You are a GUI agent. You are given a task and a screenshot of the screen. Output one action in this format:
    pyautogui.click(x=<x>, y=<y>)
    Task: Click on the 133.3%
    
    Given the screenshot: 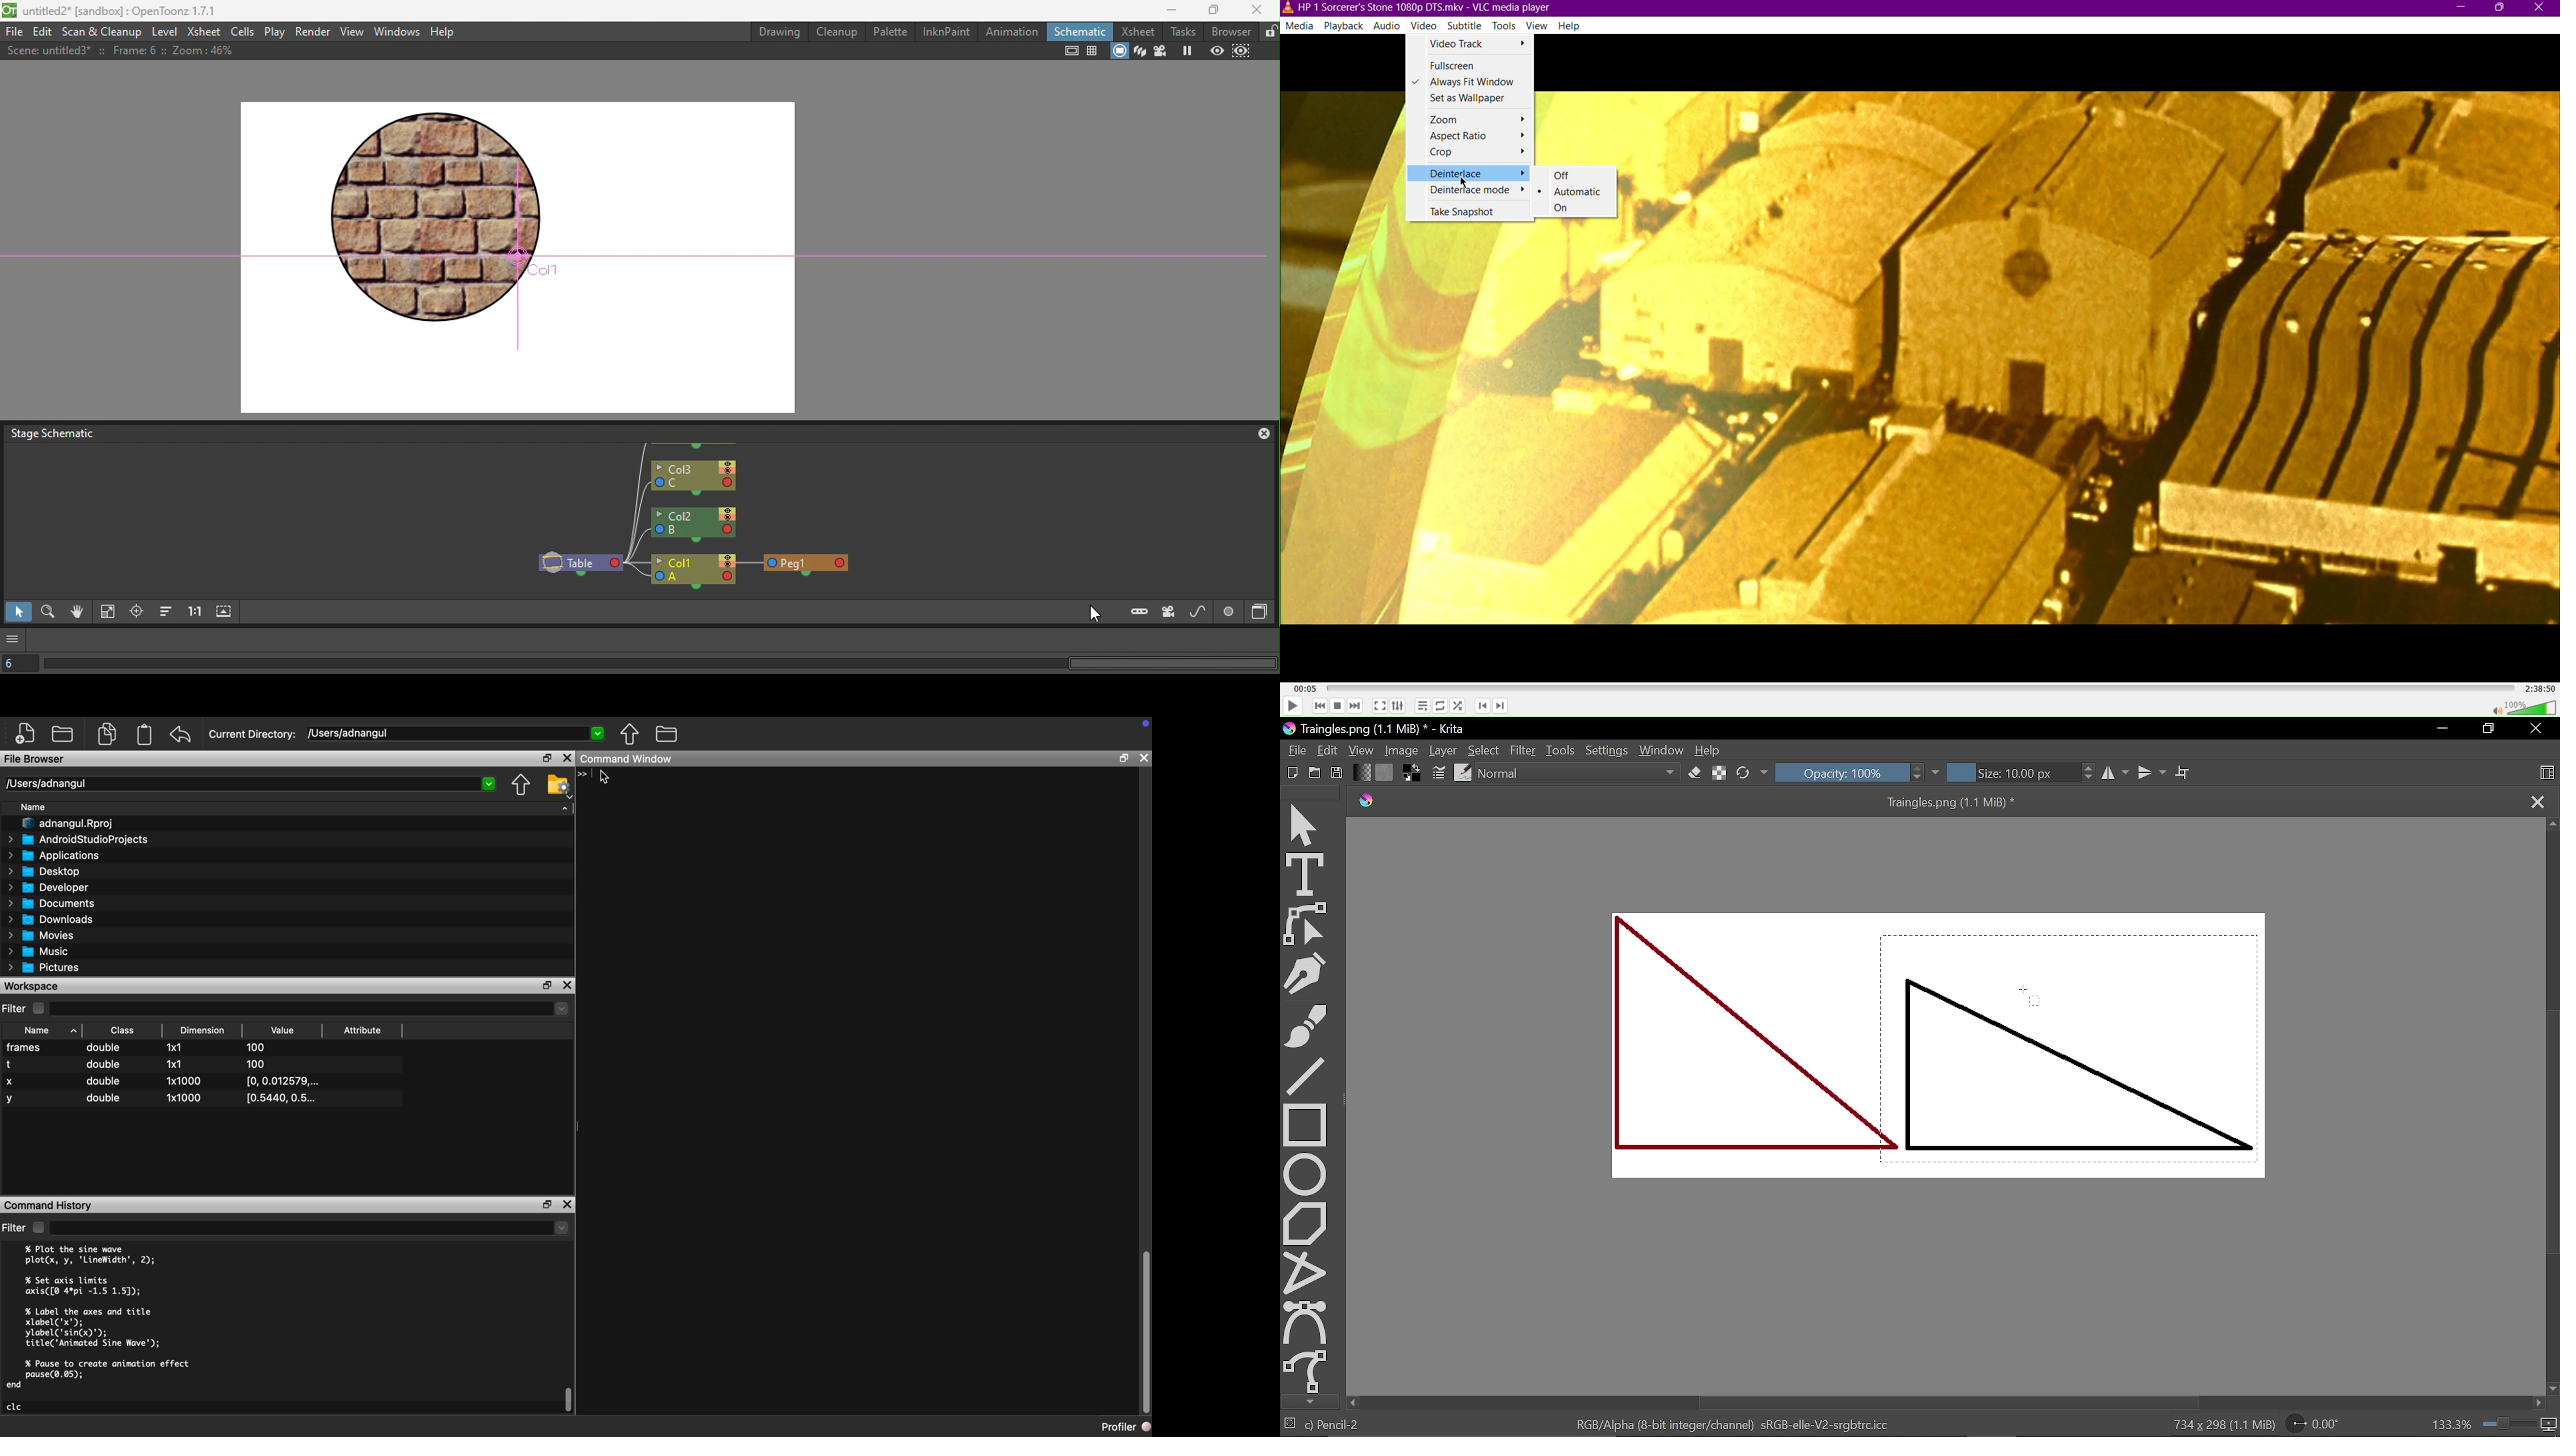 What is the action you would take?
    pyautogui.click(x=2495, y=1424)
    